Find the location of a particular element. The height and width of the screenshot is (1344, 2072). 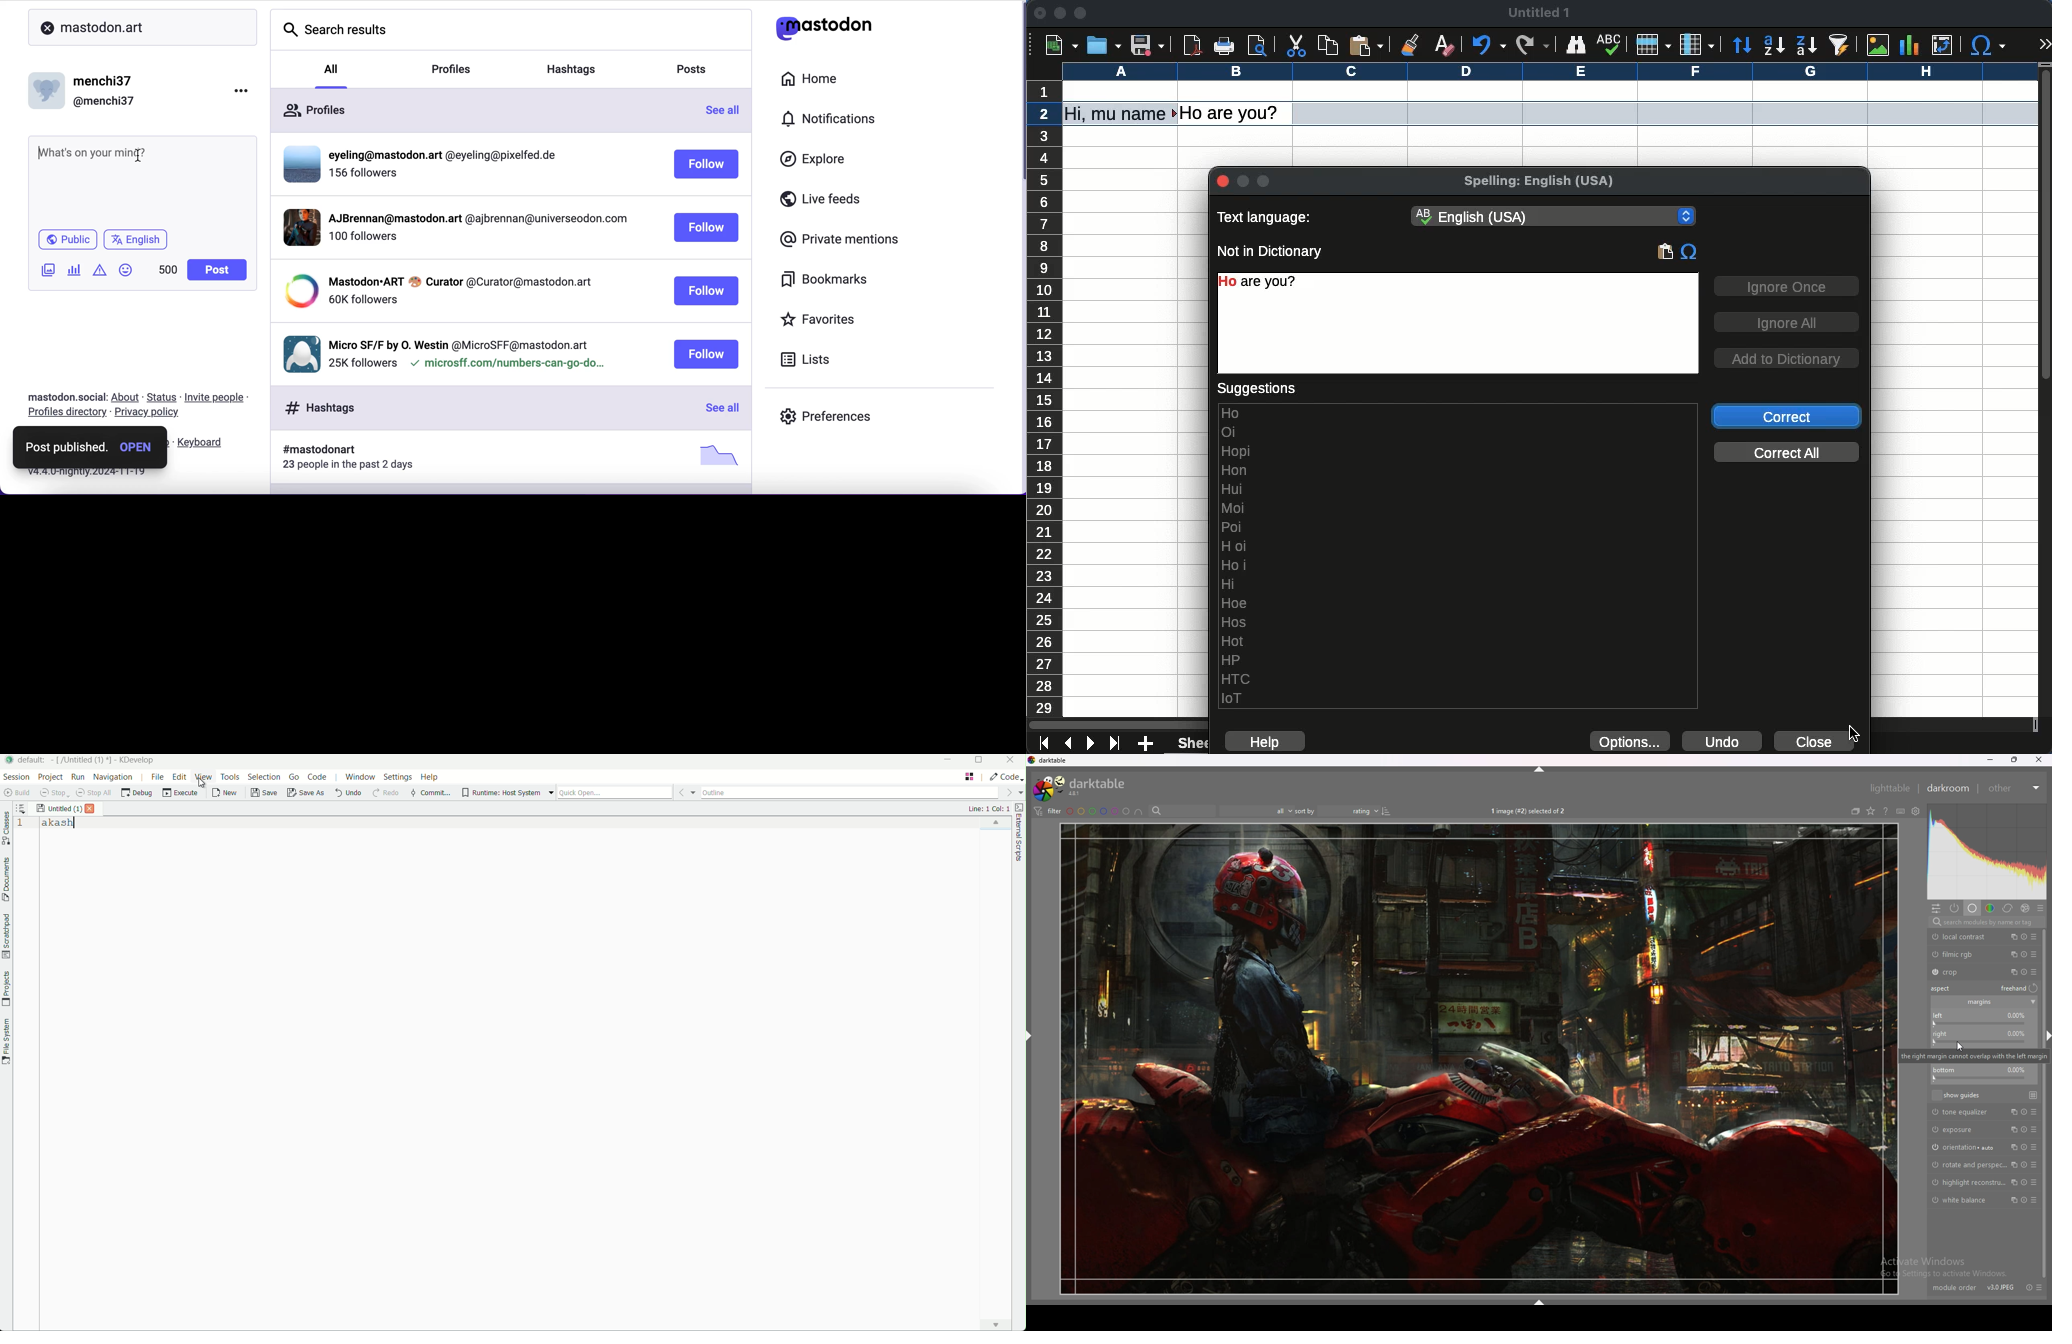

first sheet is located at coordinates (1046, 743).